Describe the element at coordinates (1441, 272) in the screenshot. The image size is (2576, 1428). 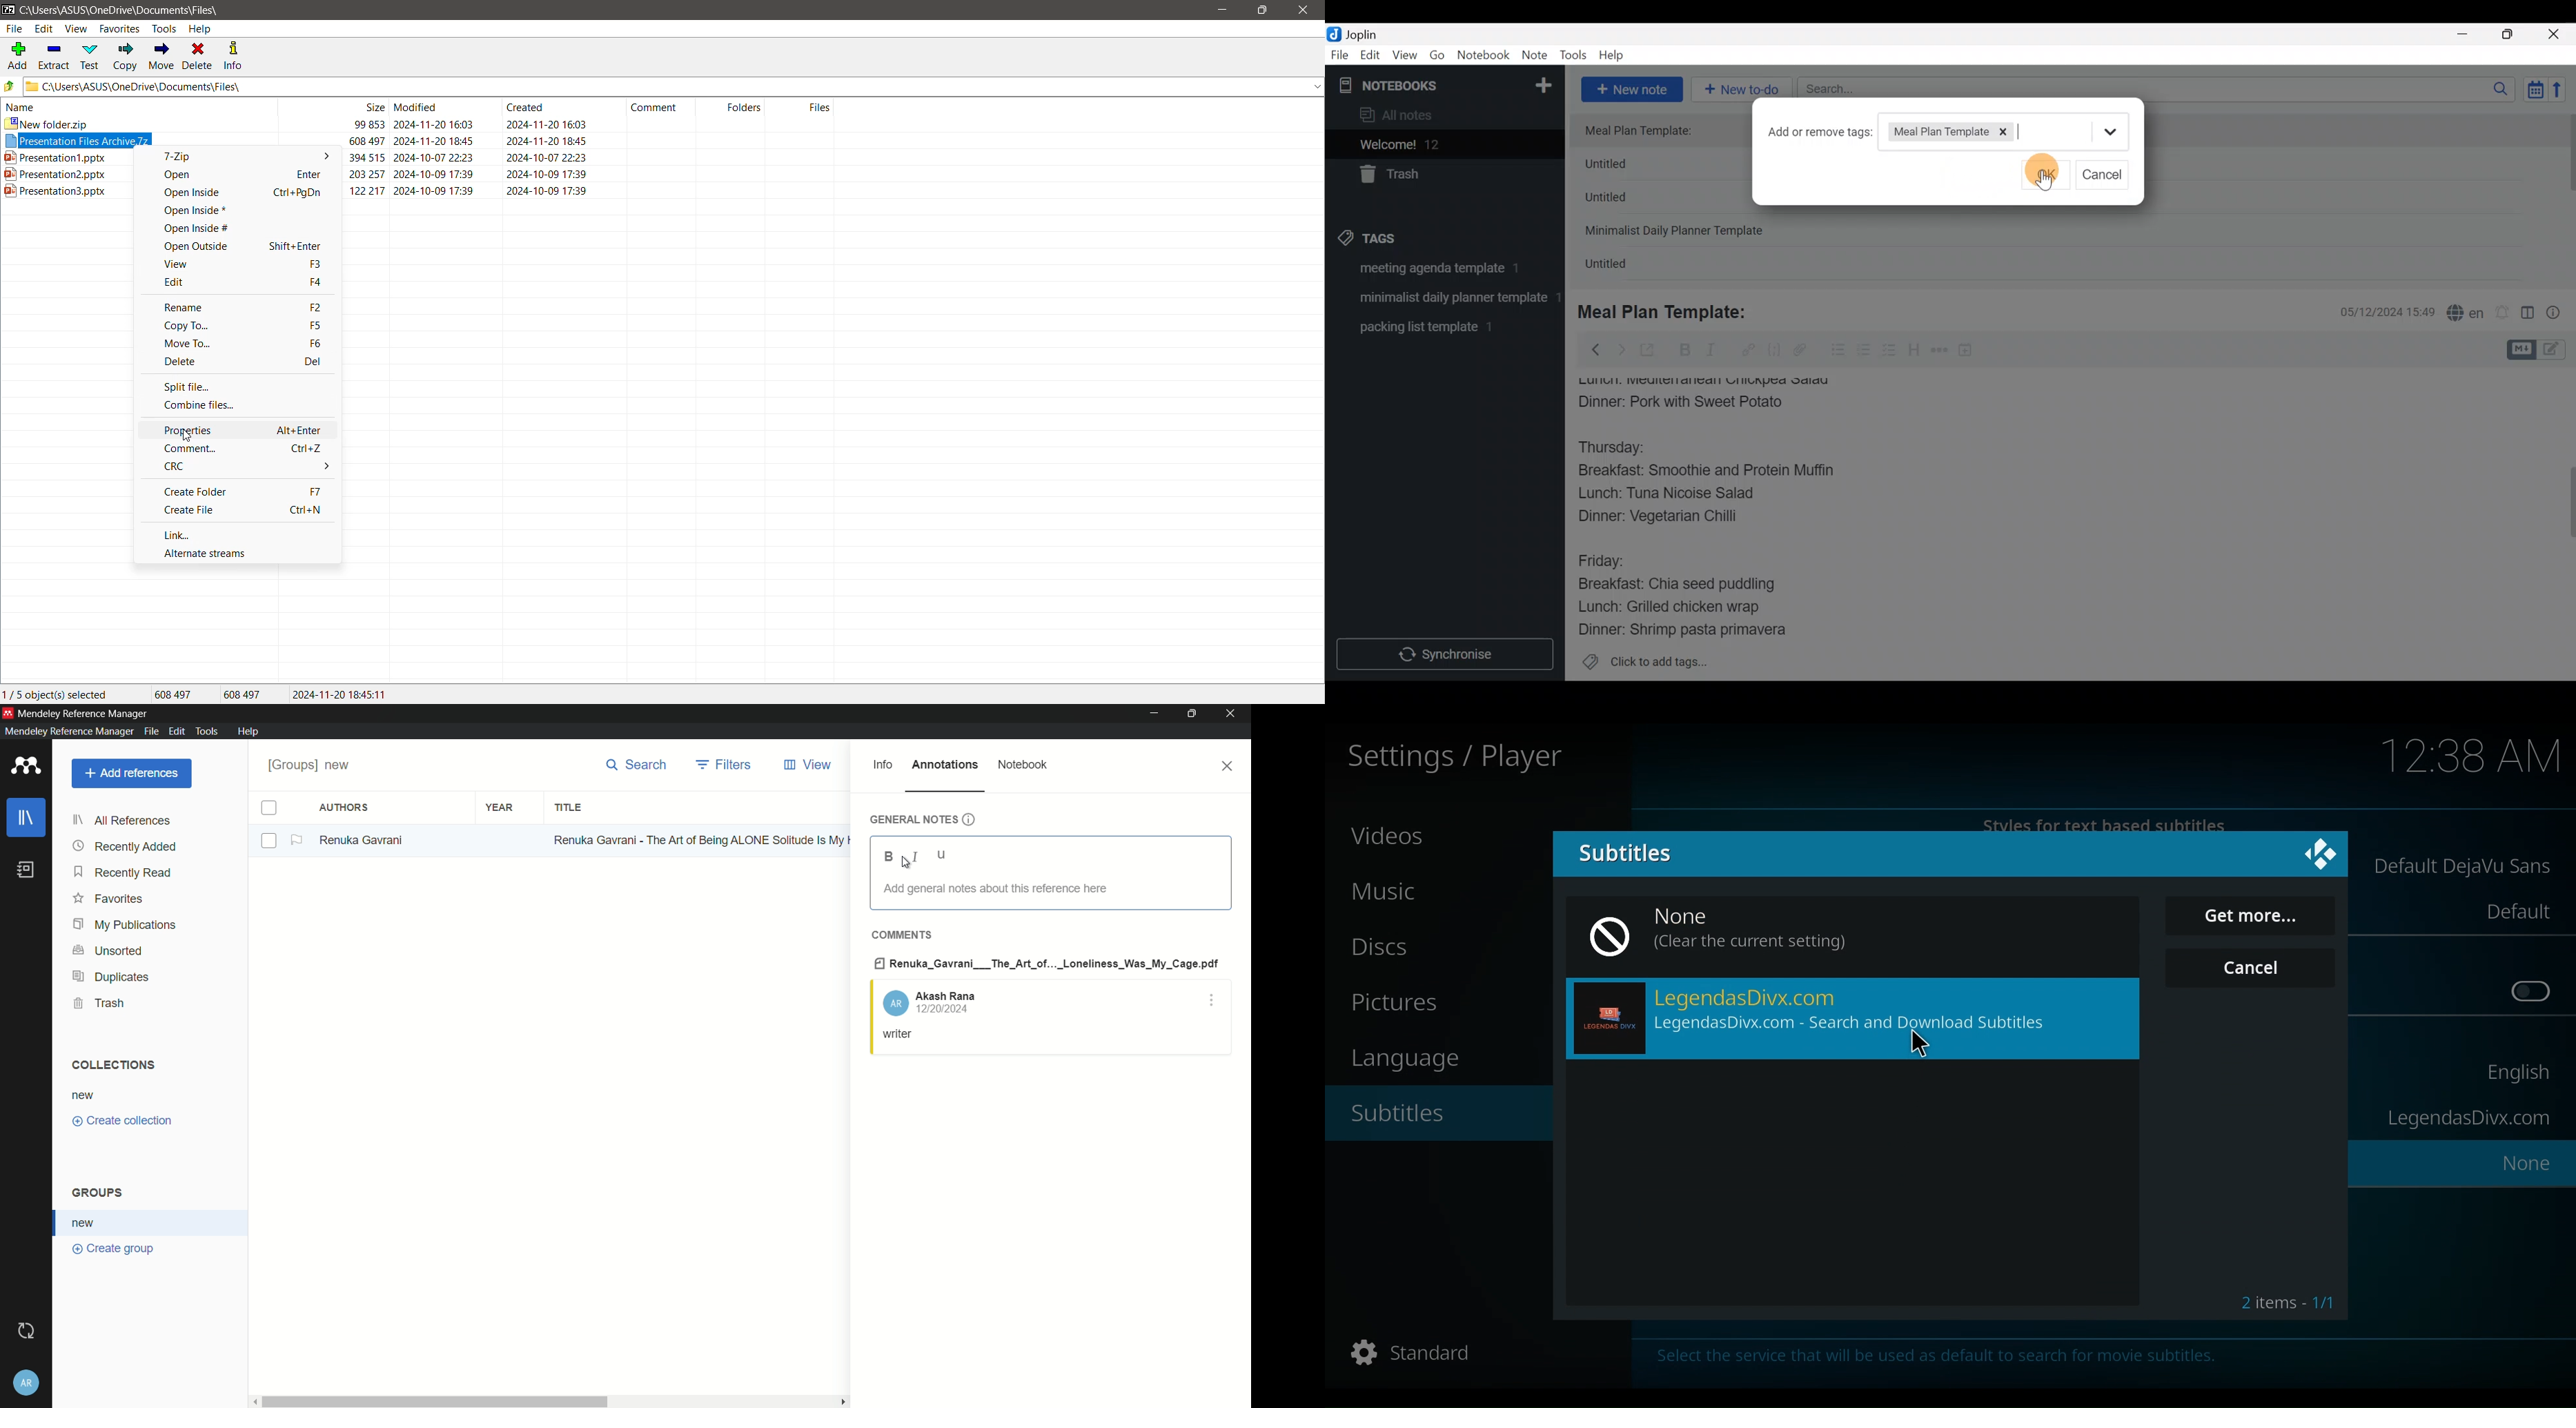
I see `Tag 1` at that location.